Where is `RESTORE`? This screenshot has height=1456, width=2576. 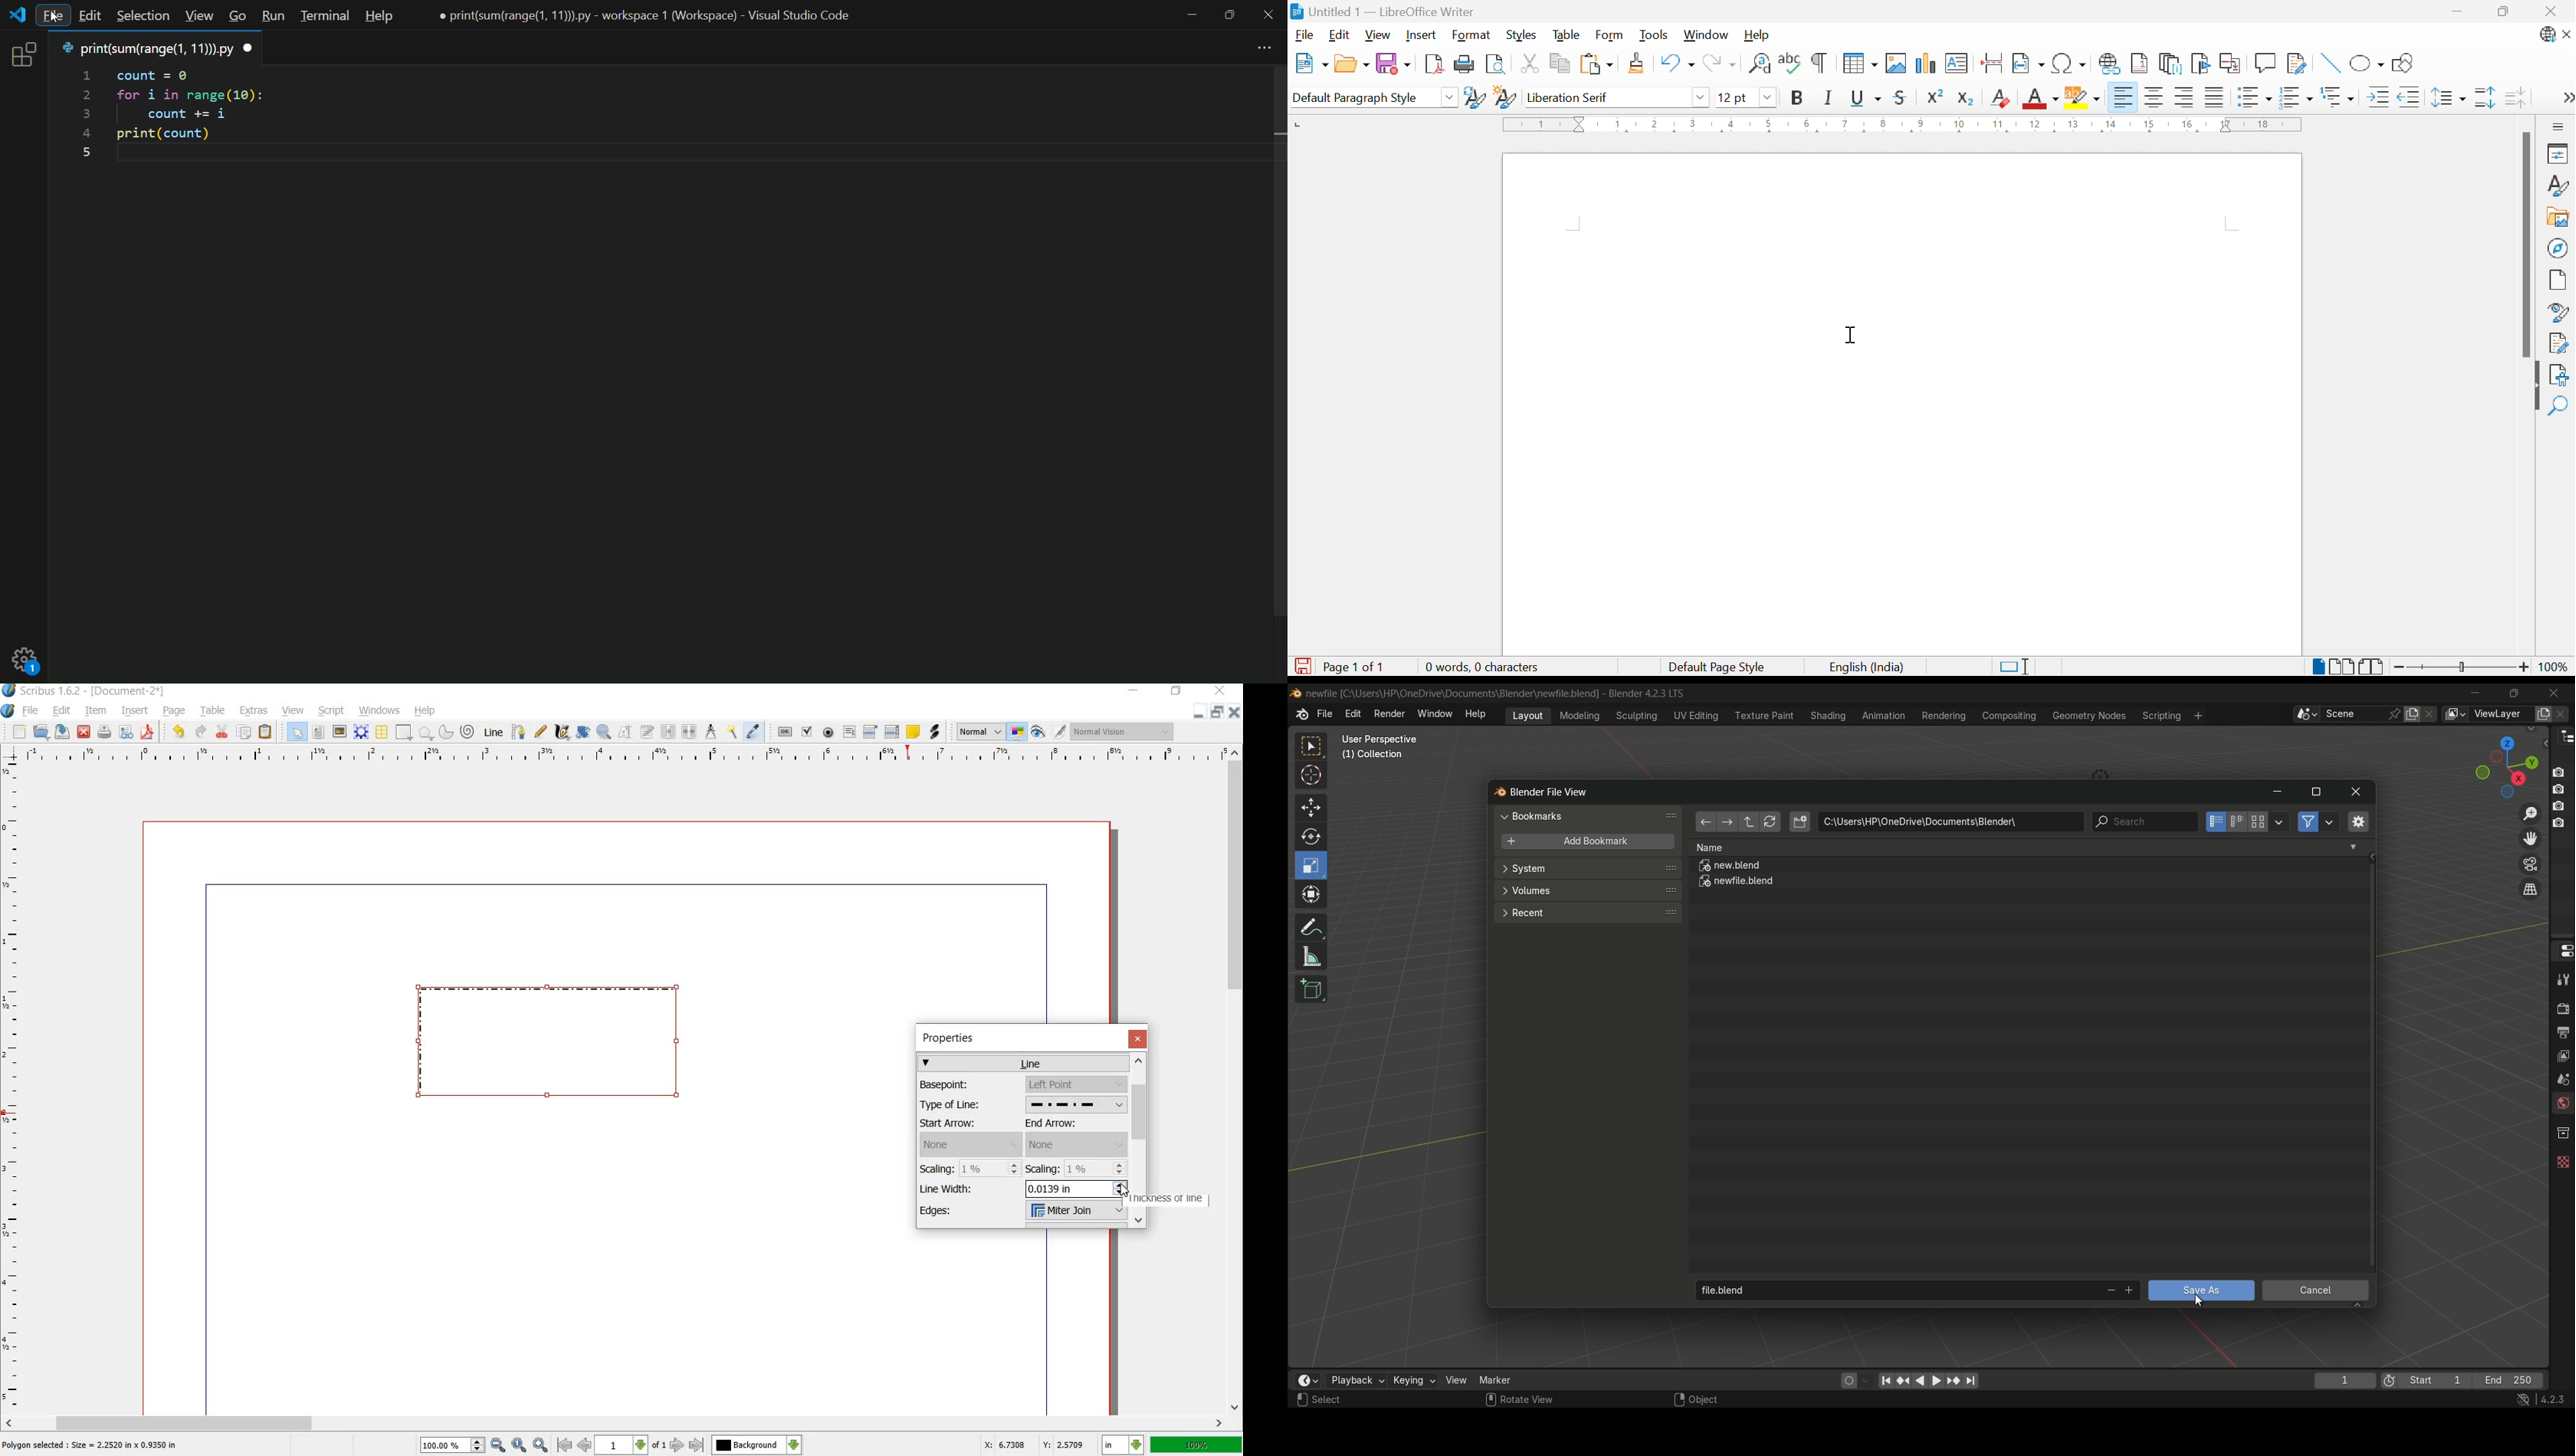 RESTORE is located at coordinates (1175, 693).